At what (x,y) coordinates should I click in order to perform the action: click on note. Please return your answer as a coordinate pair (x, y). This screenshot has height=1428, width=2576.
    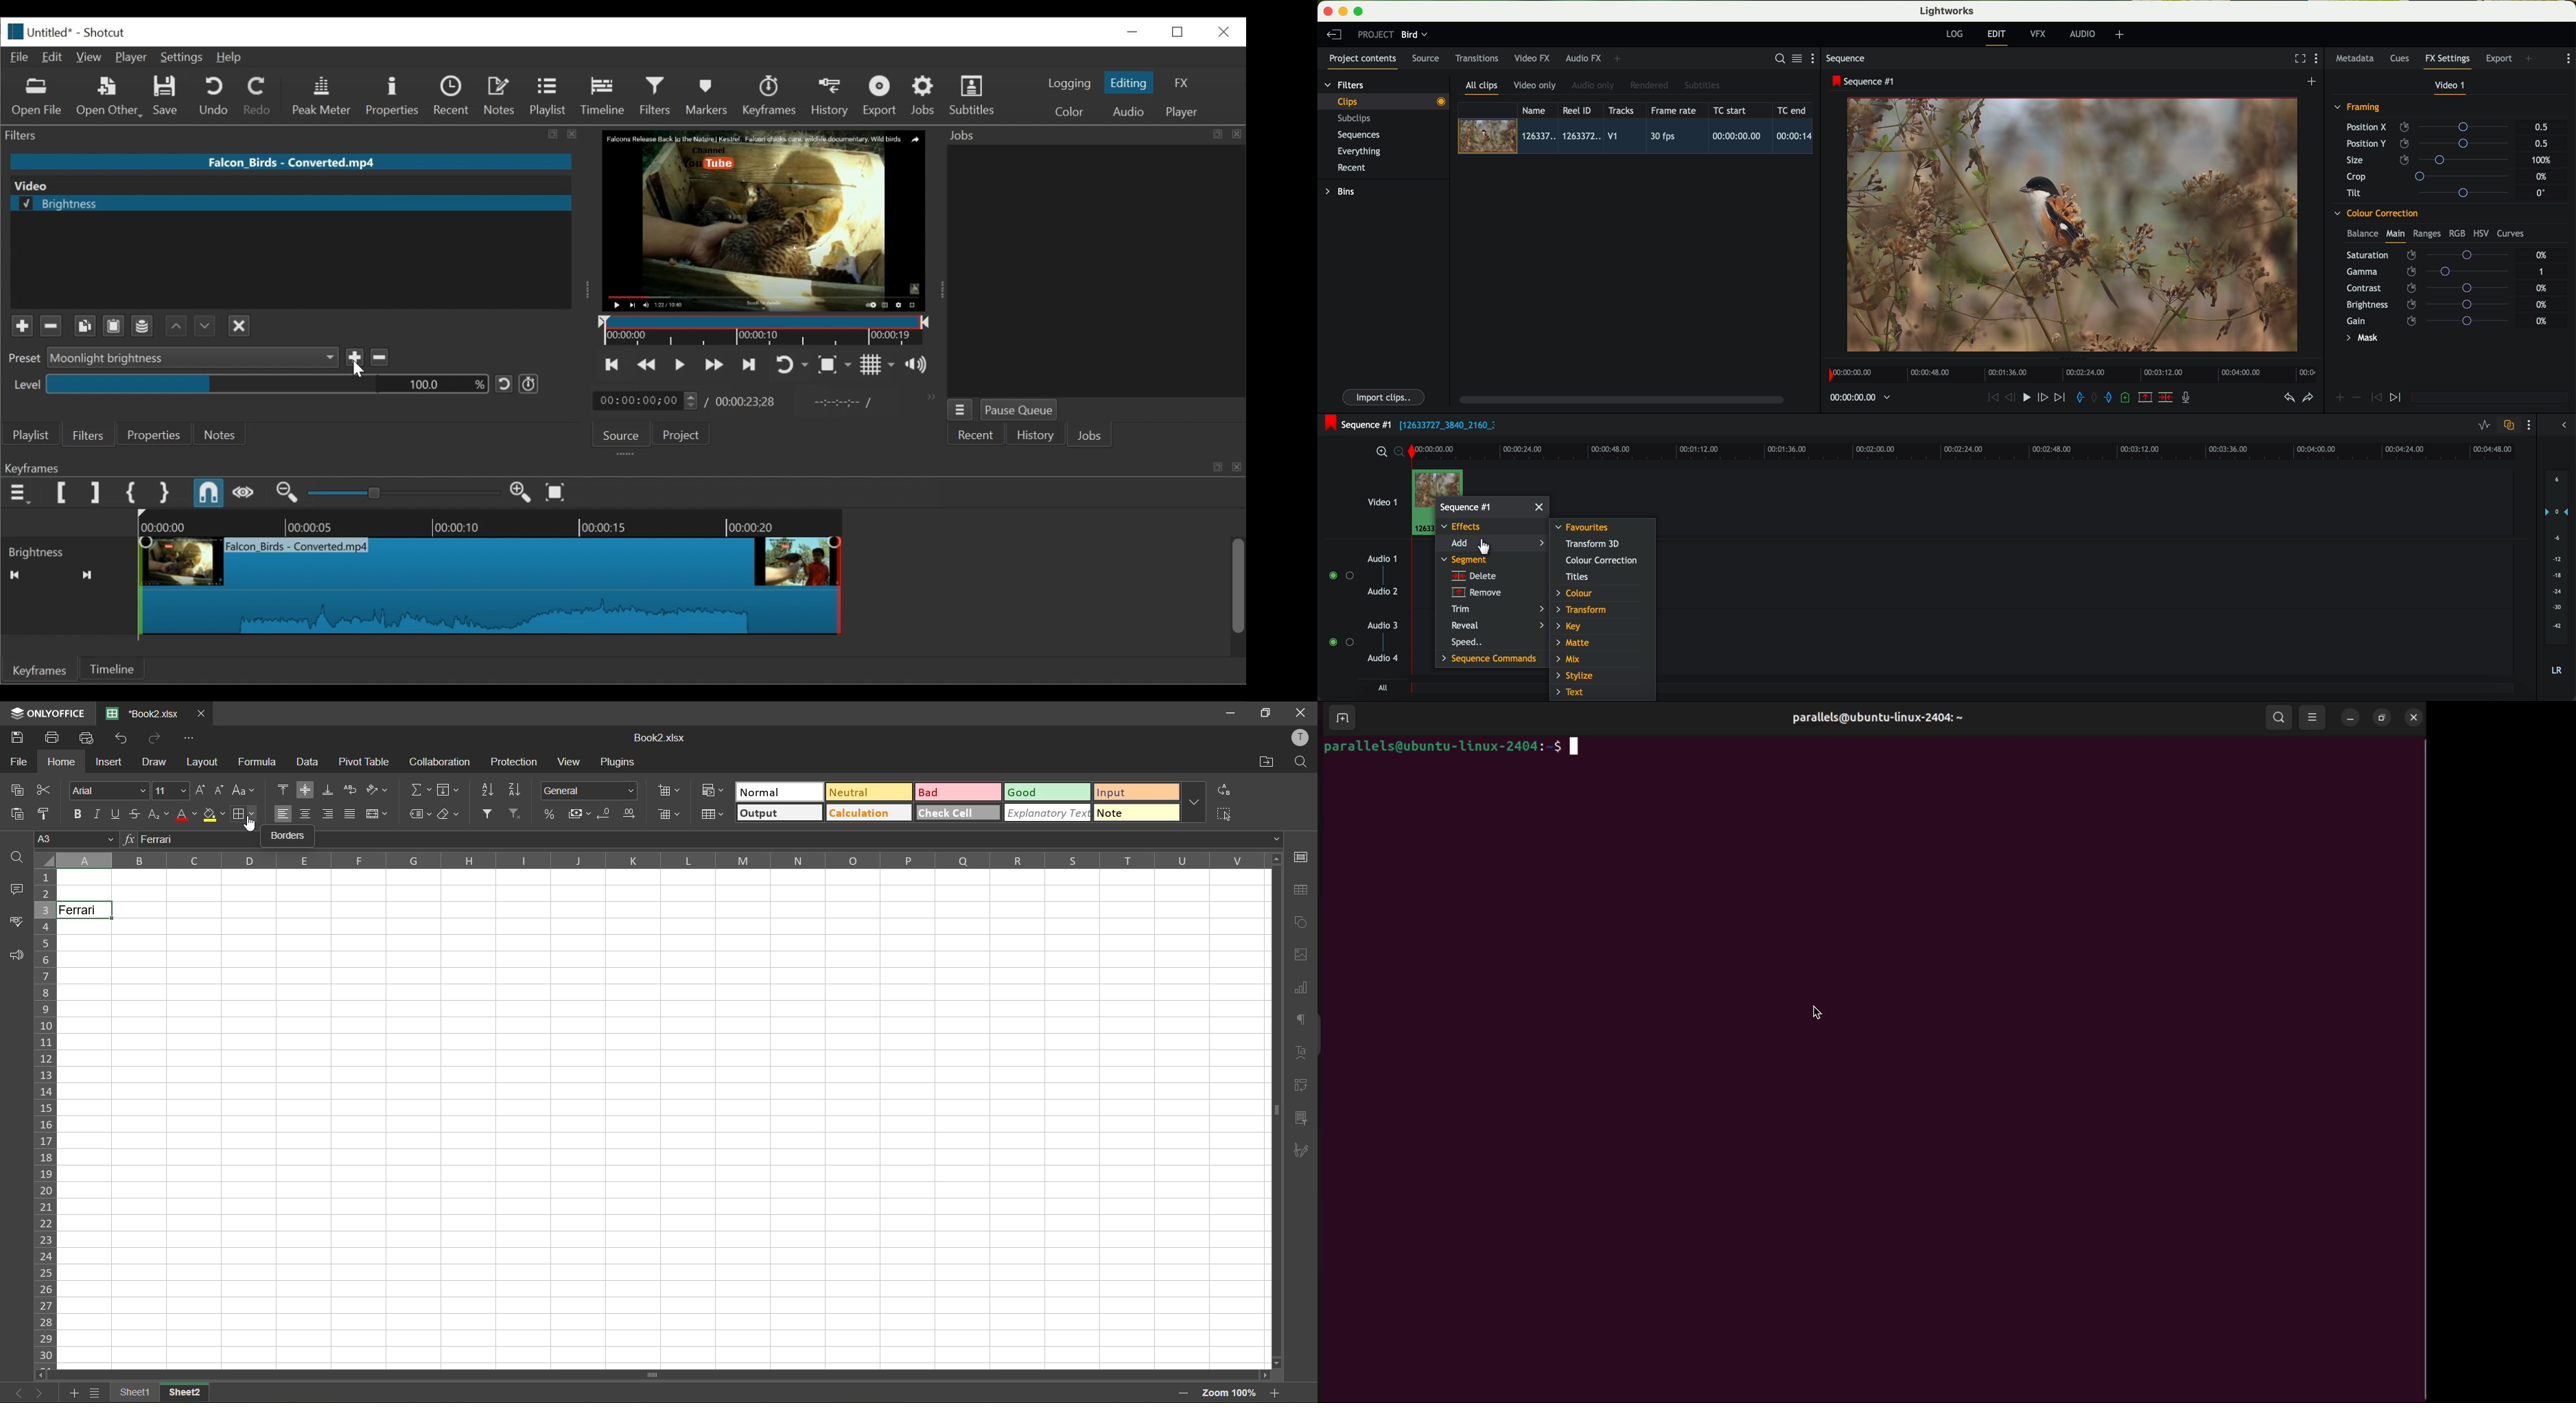
    Looking at the image, I should click on (1136, 812).